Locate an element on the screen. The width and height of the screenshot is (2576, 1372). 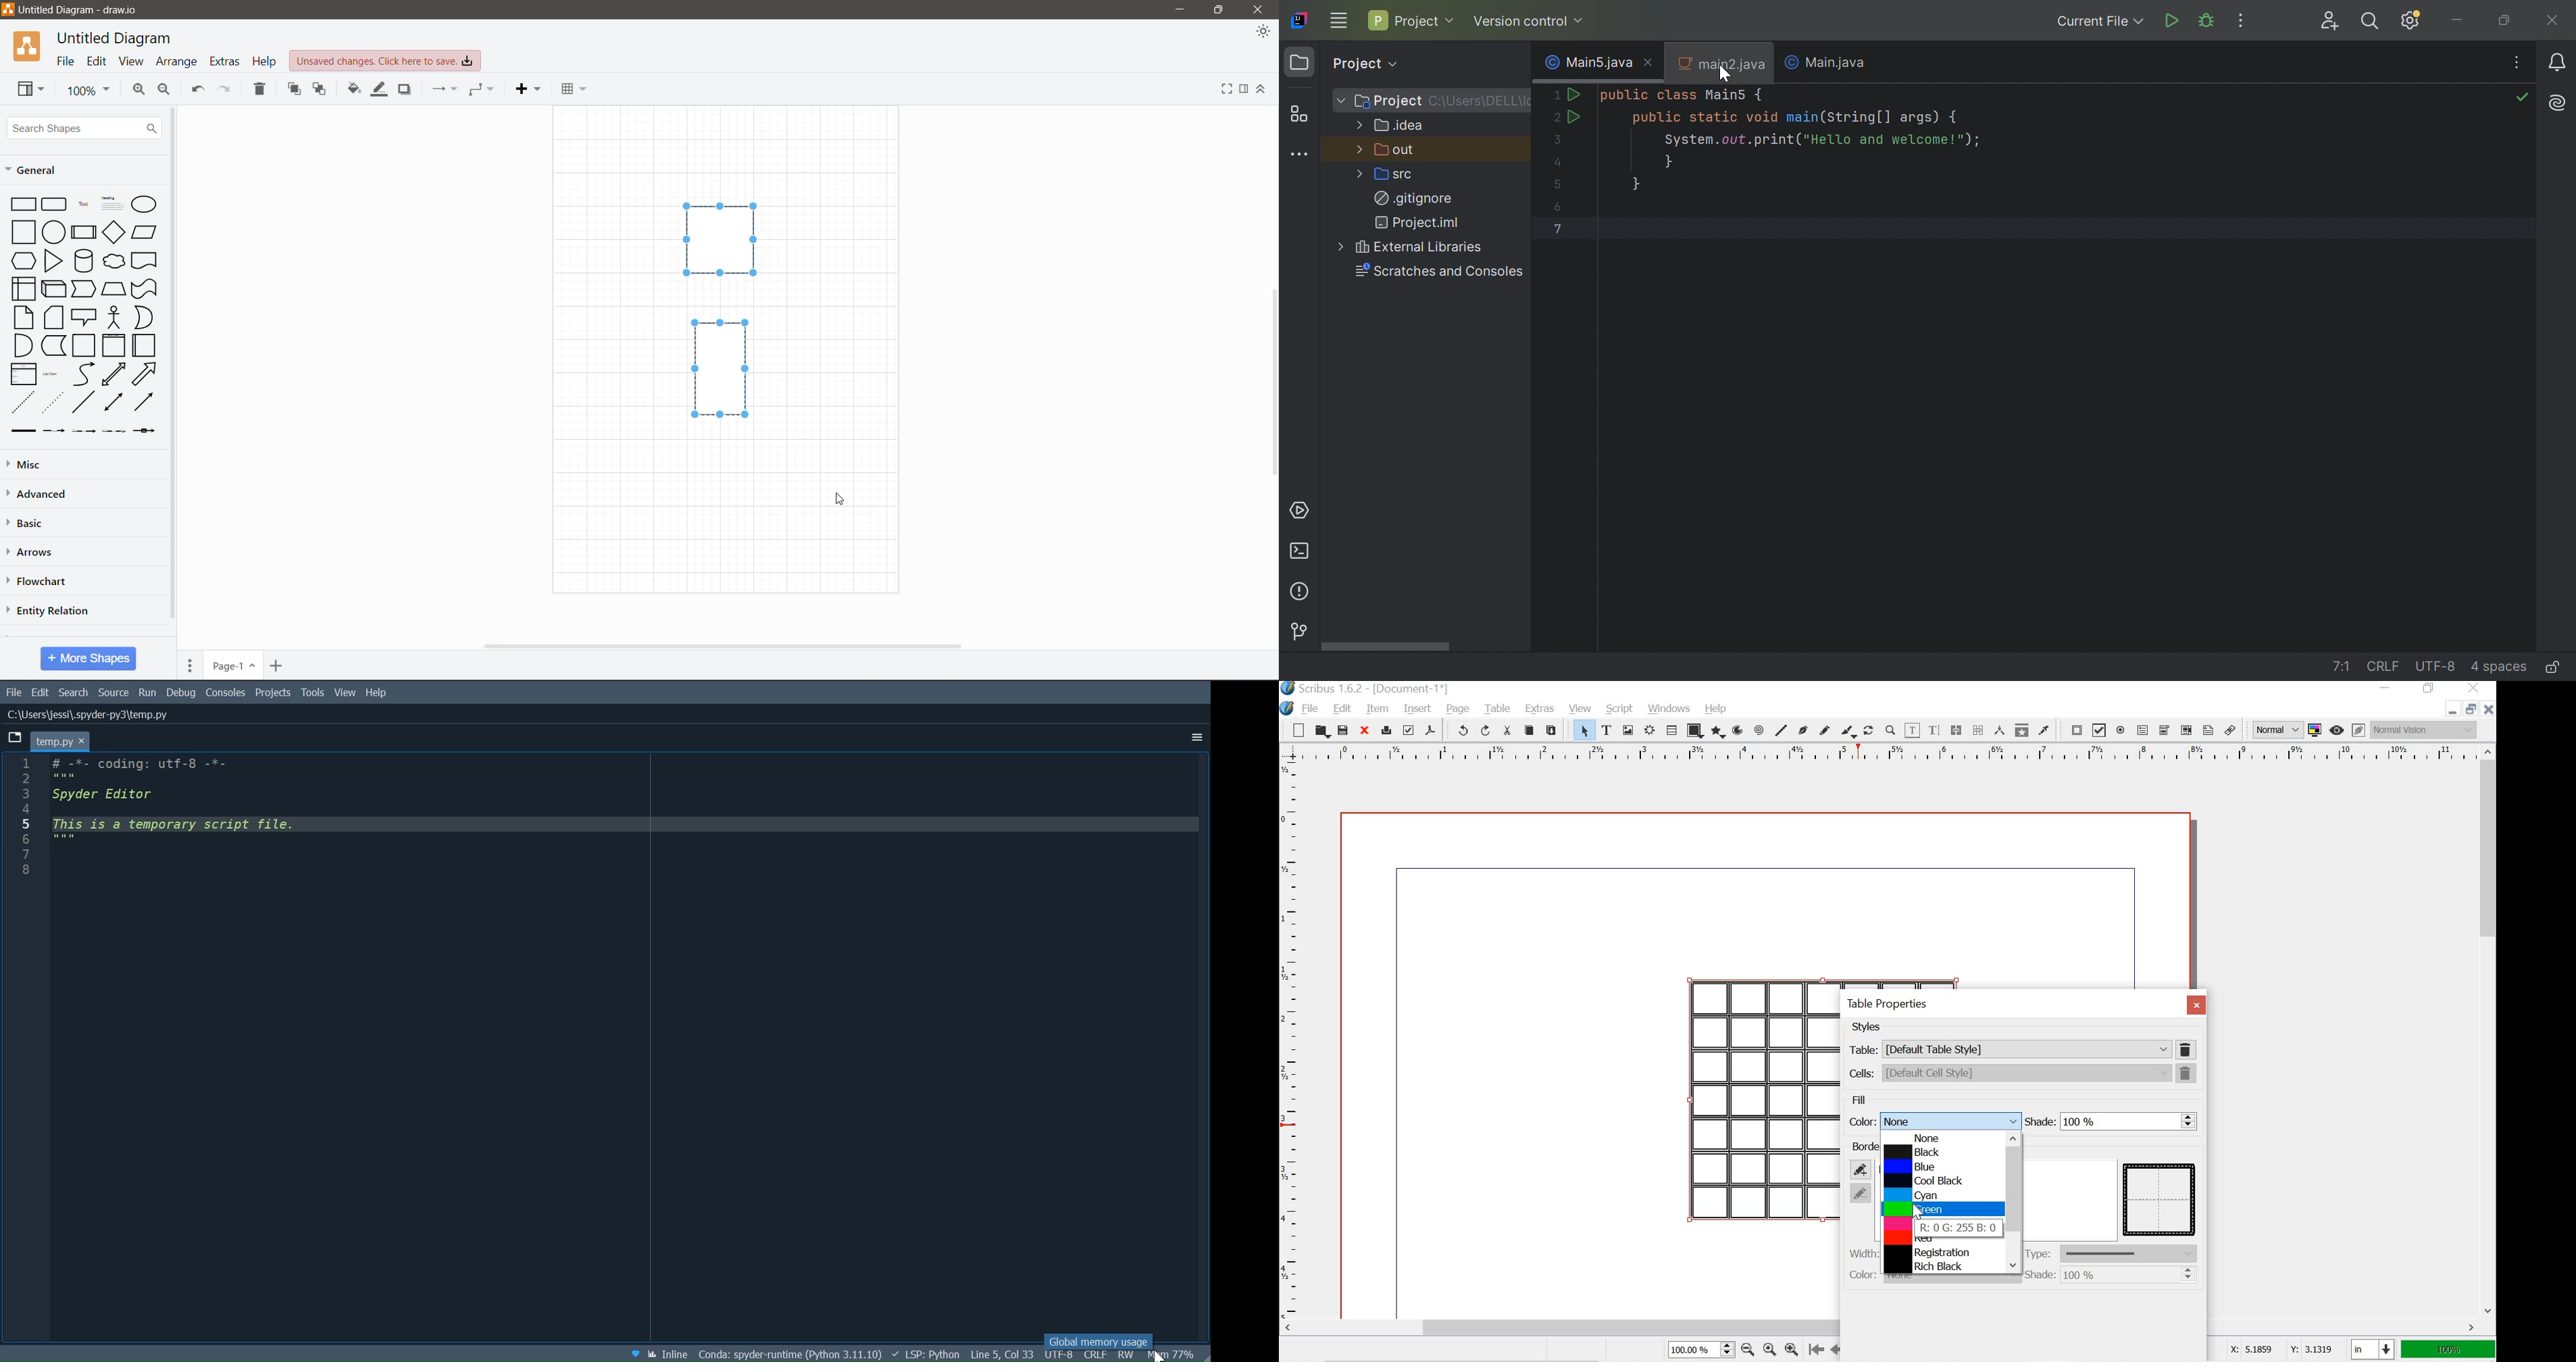
Current file is located at coordinates (2098, 20).